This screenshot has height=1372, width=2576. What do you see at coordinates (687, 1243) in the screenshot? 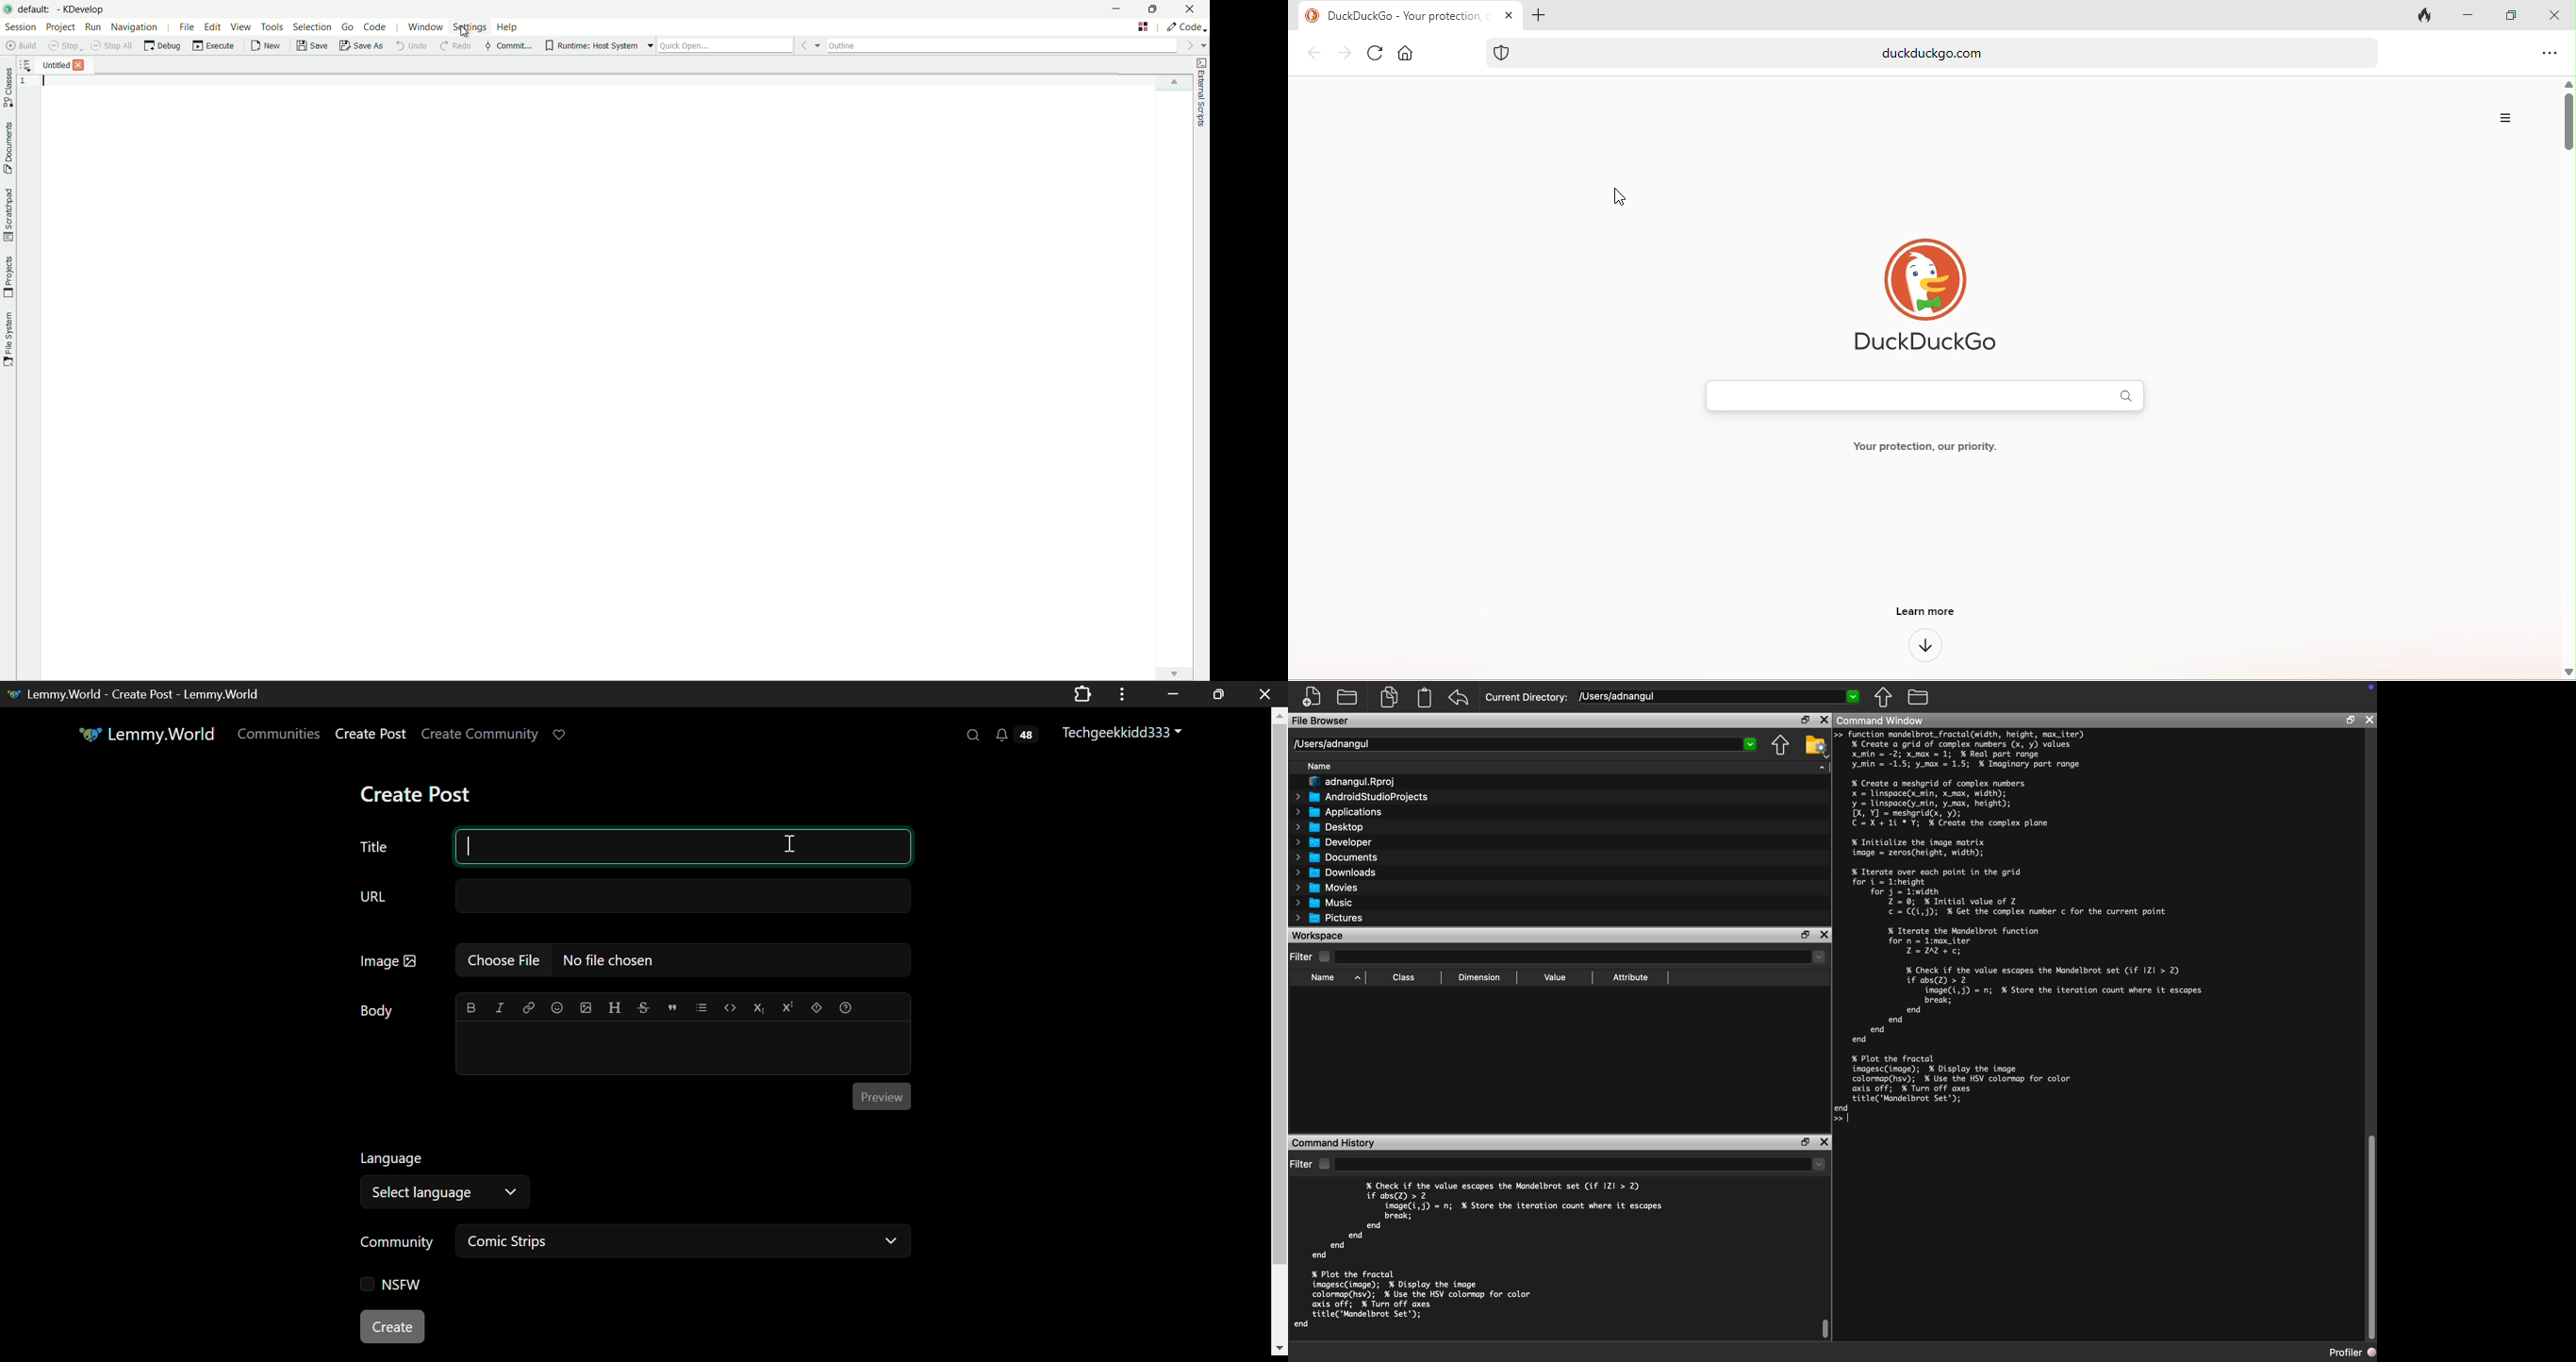
I see `Comic Strips` at bounding box center [687, 1243].